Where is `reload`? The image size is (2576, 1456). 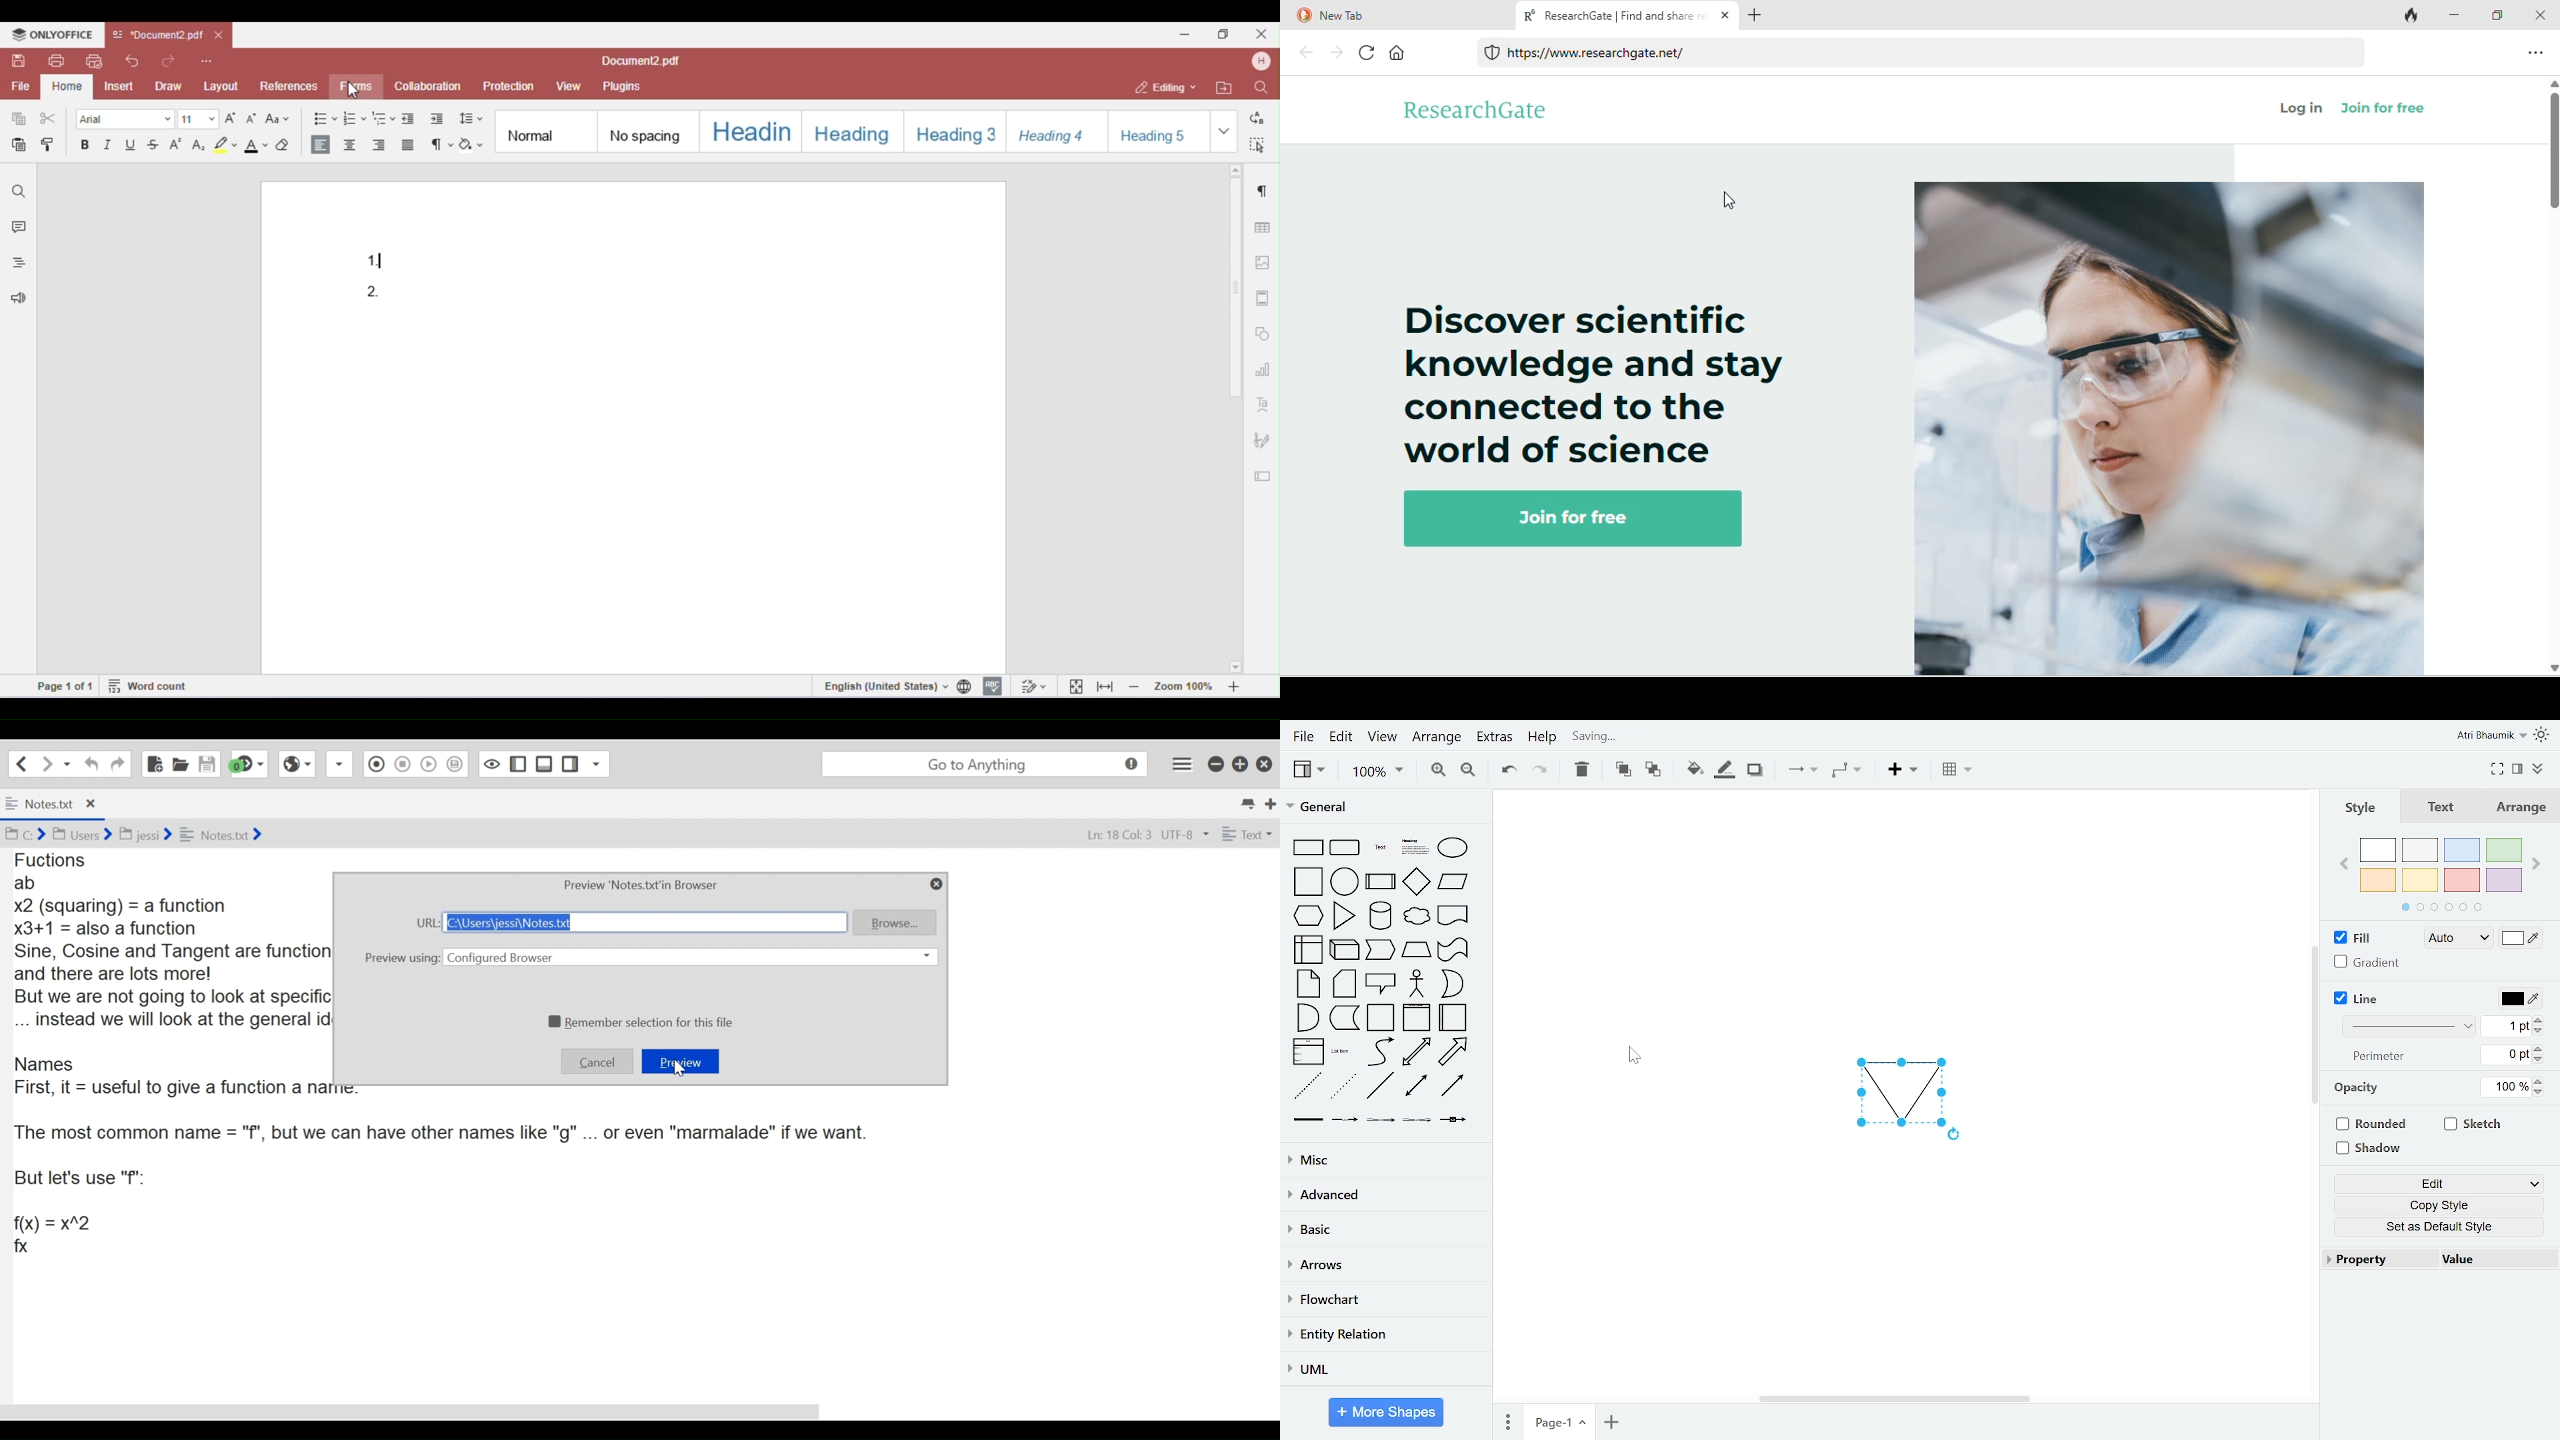 reload is located at coordinates (1363, 53).